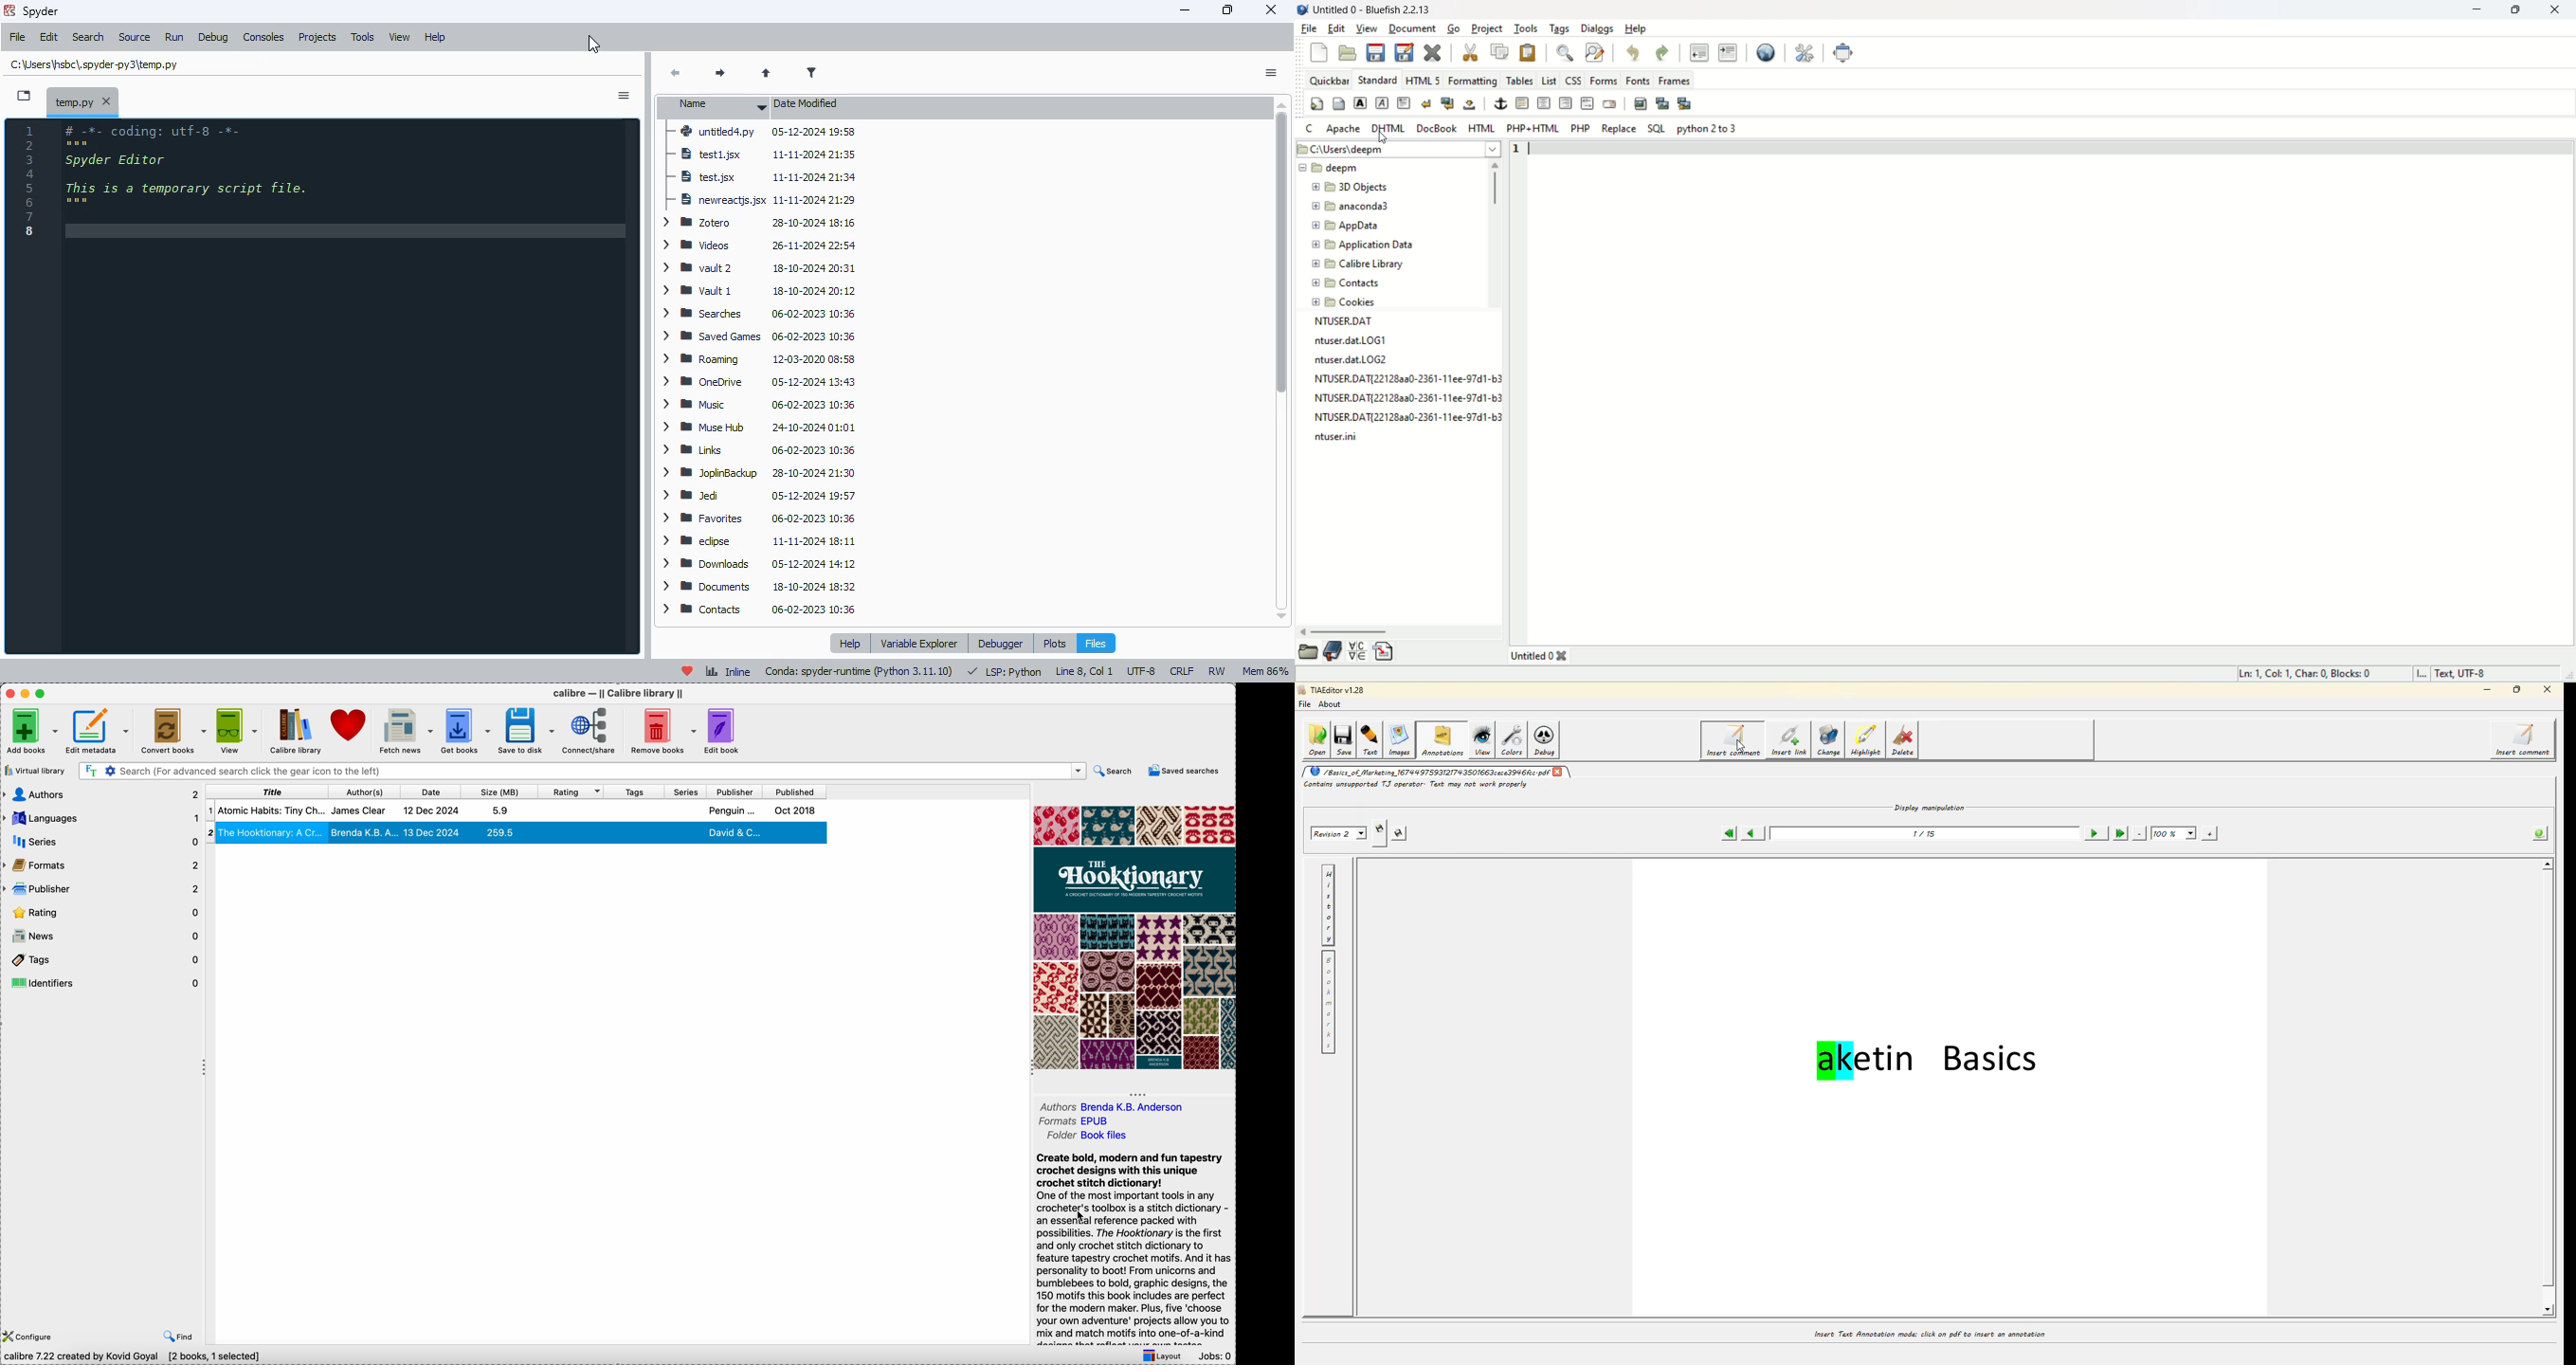  What do you see at coordinates (1525, 29) in the screenshot?
I see `tools` at bounding box center [1525, 29].